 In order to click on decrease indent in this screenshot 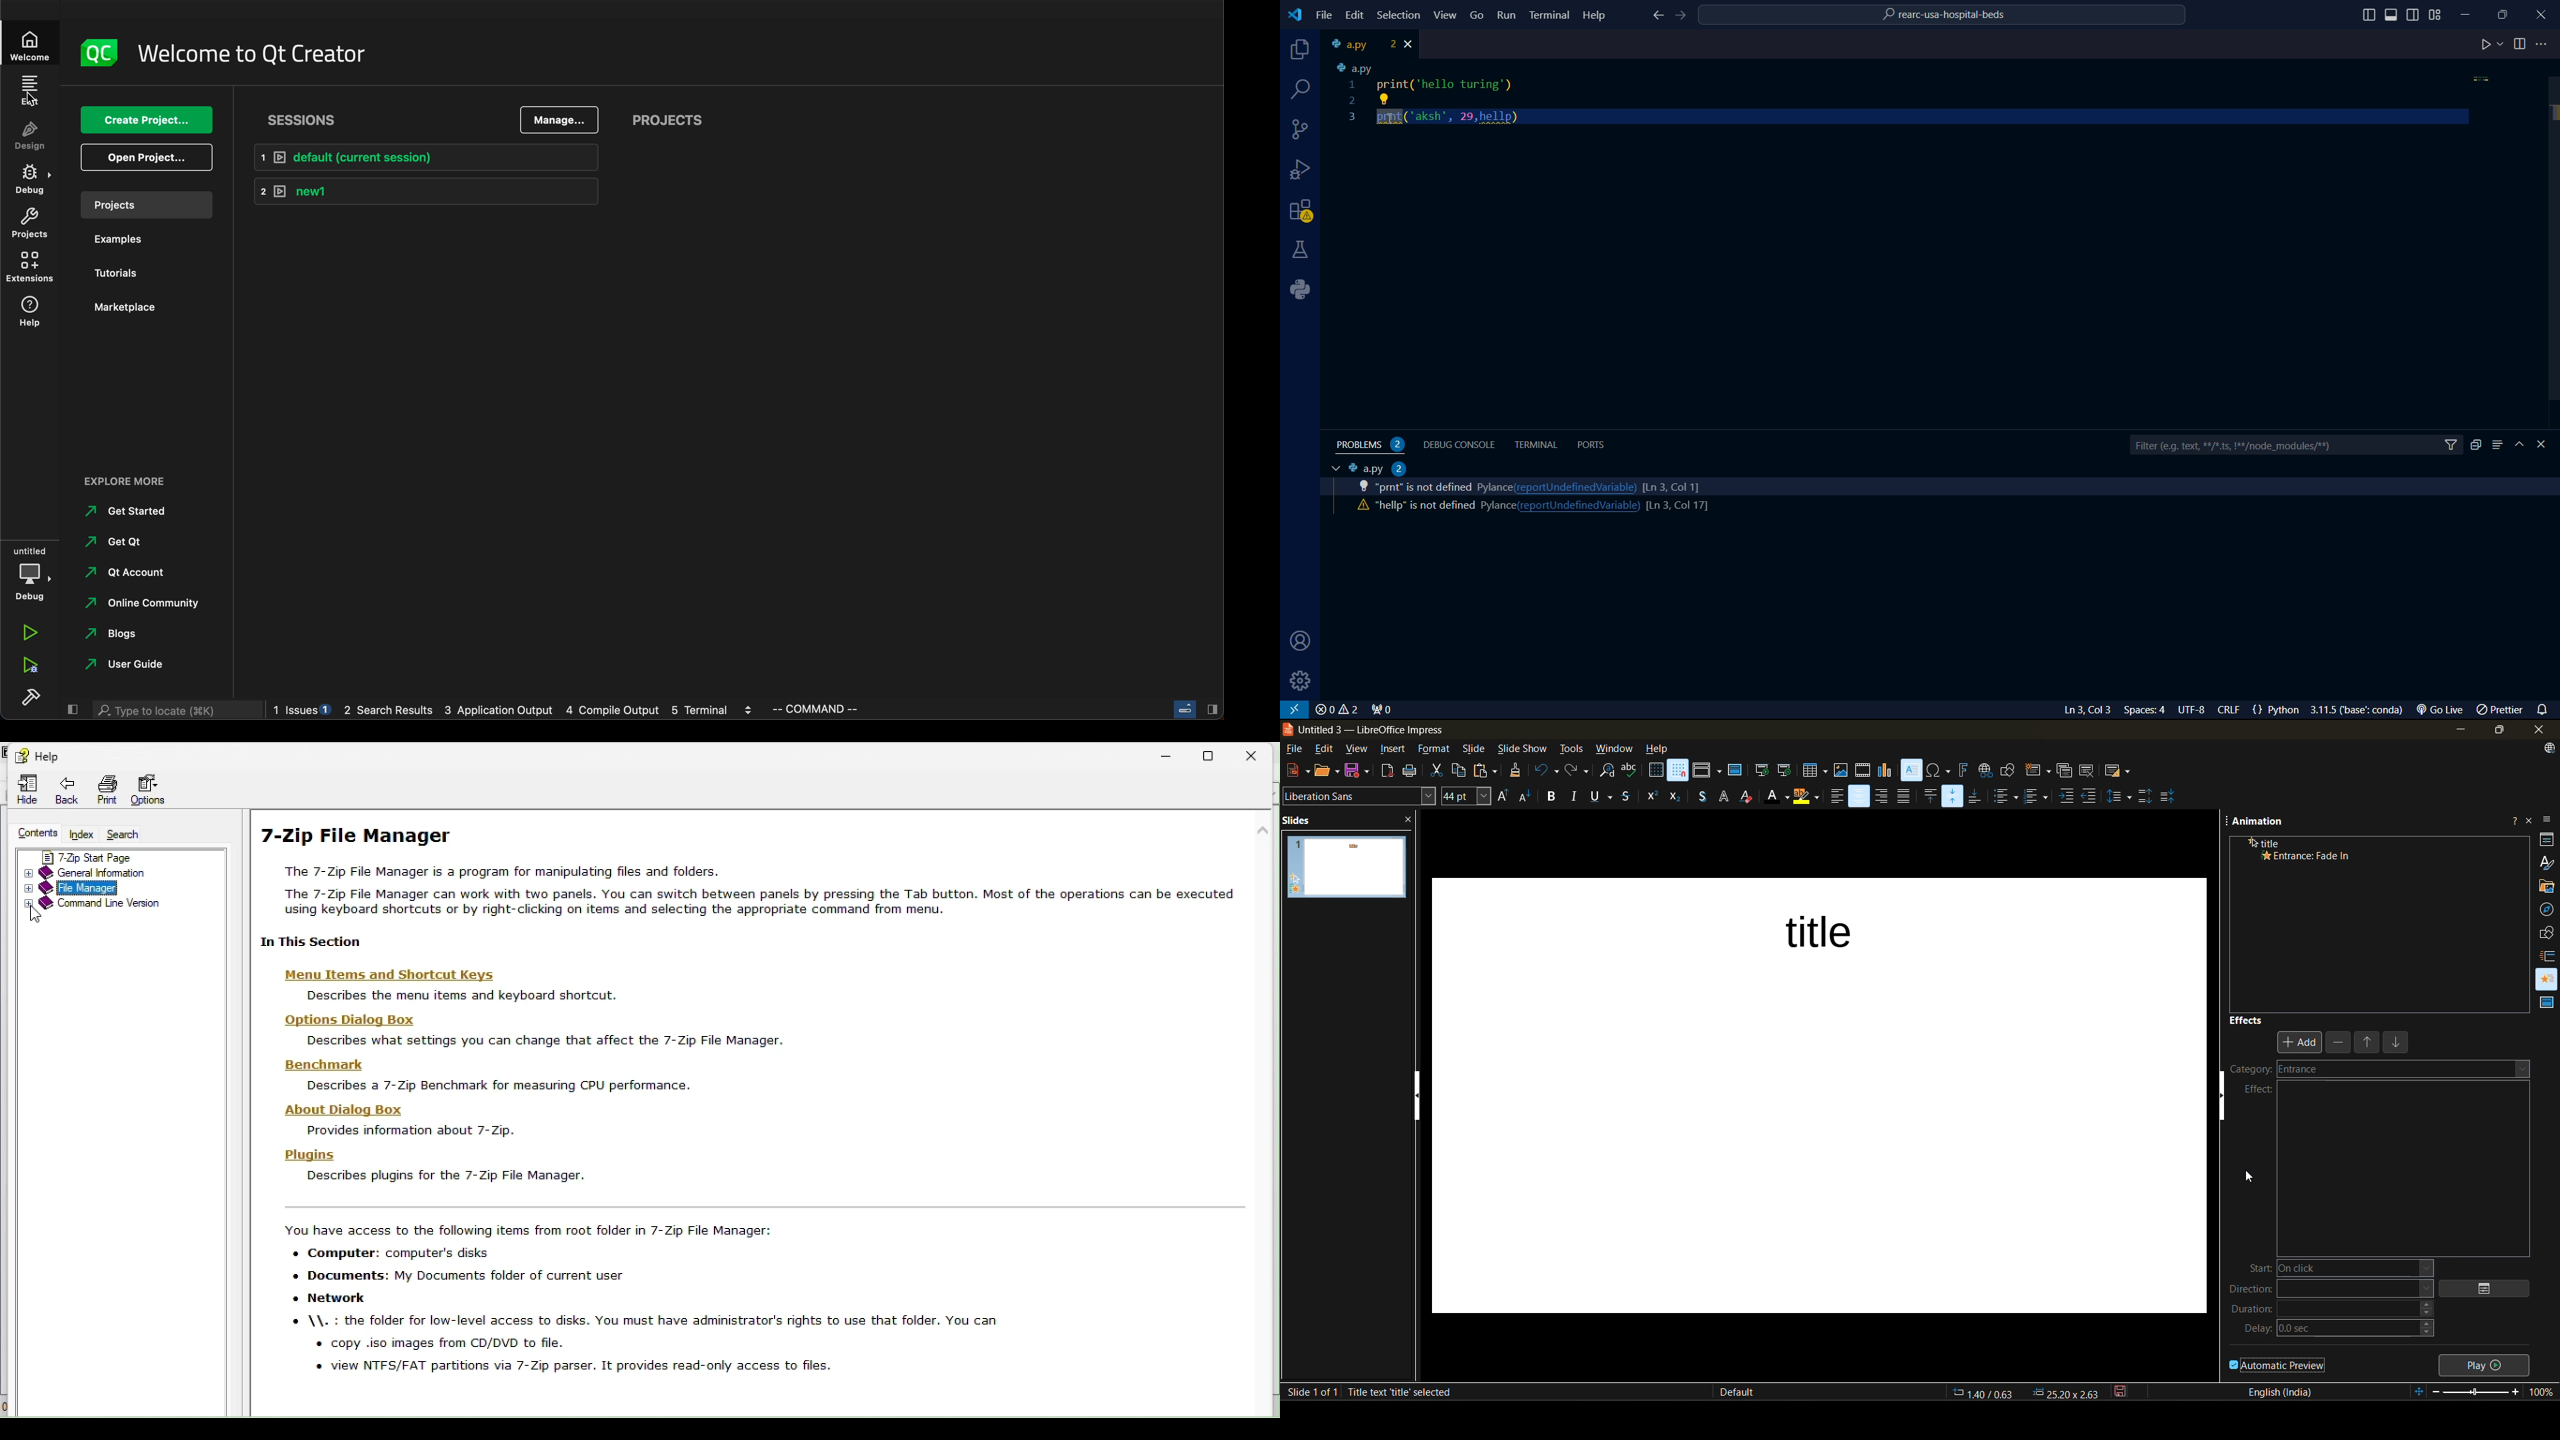, I will do `click(2092, 795)`.